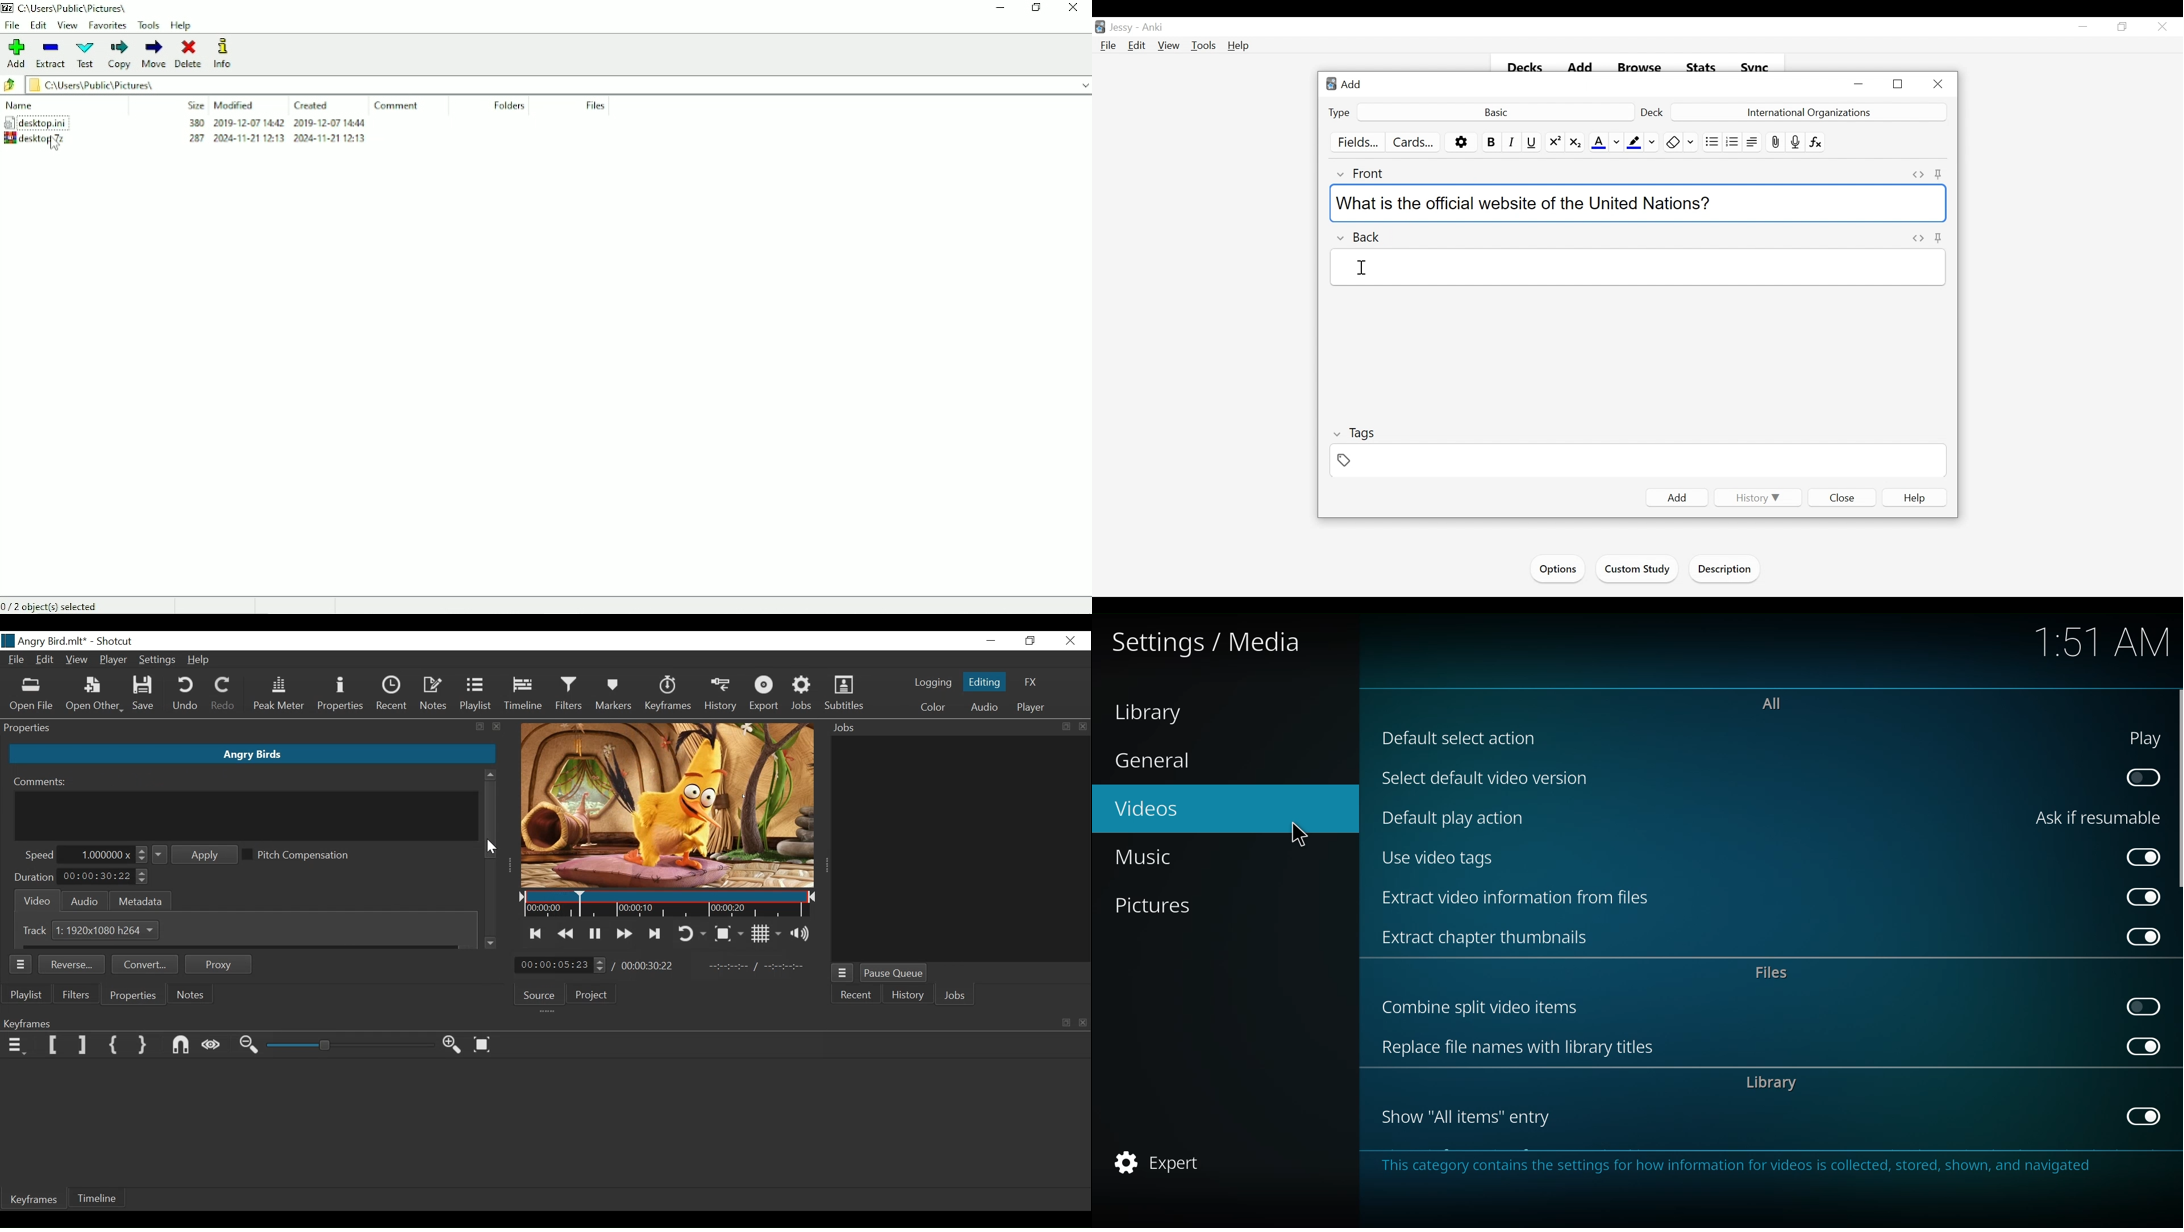 The width and height of the screenshot is (2184, 1232). I want to click on Editing, so click(983, 682).